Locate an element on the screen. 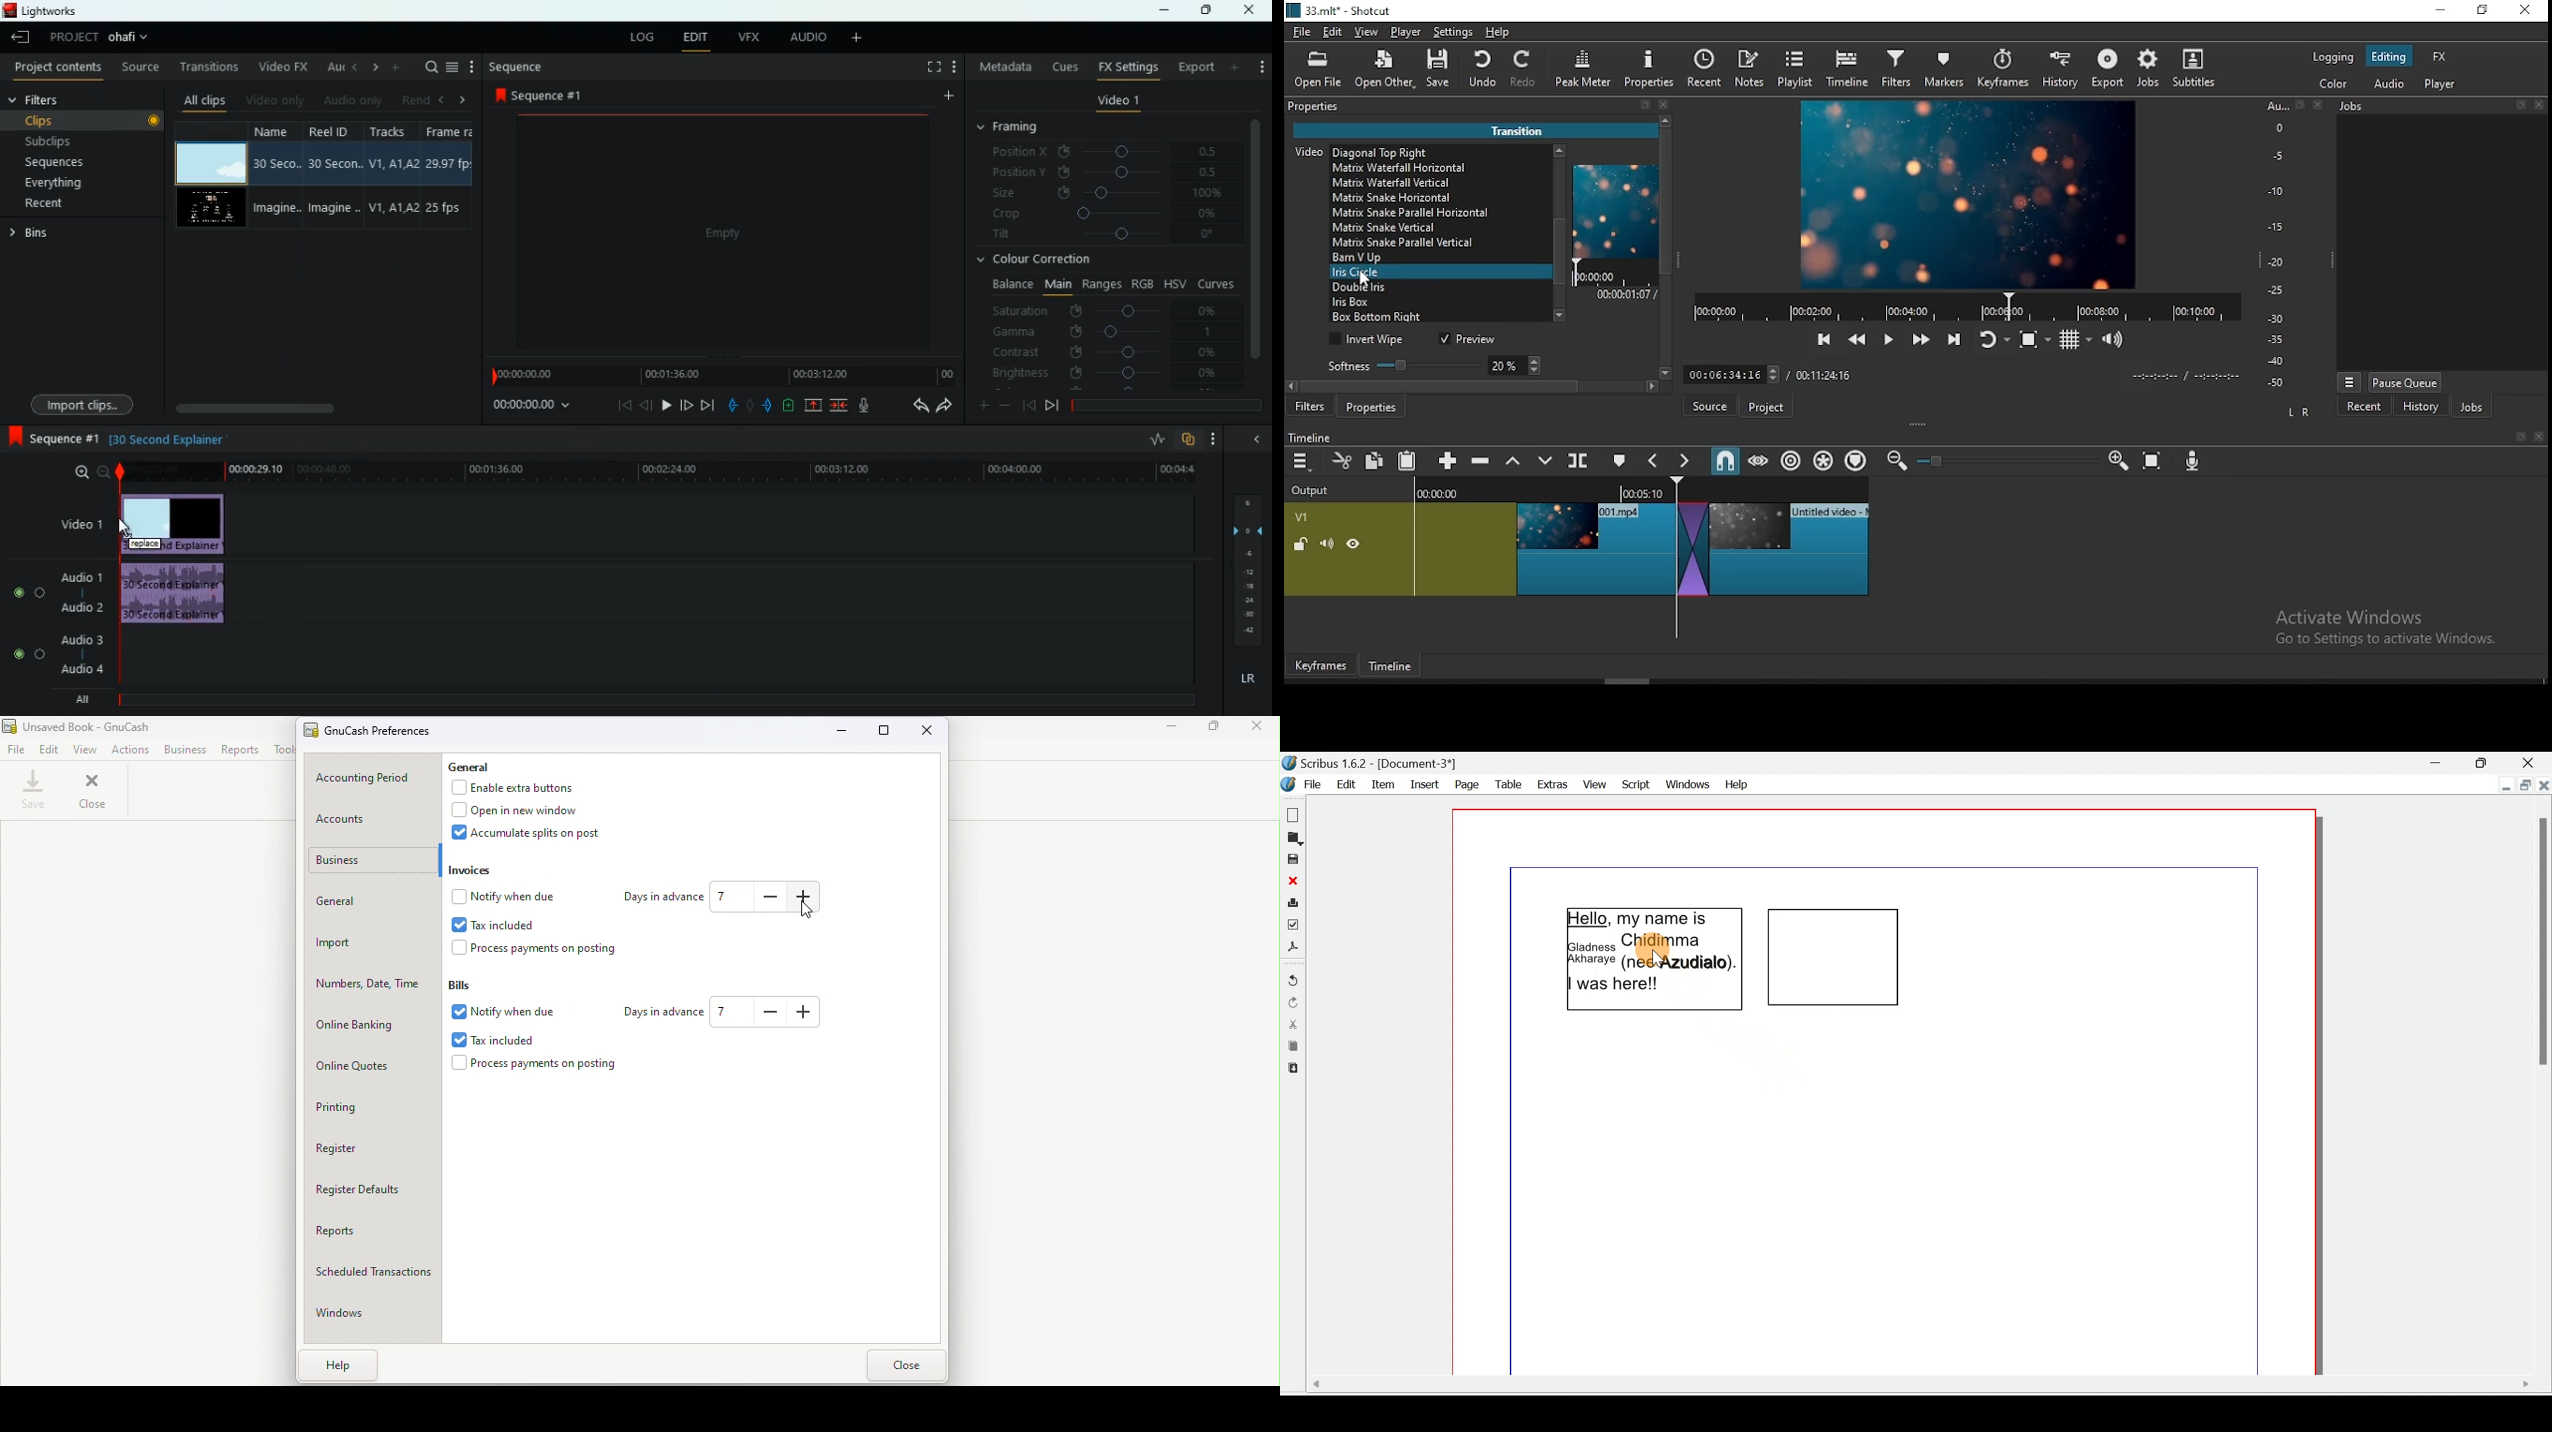  lightworks is located at coordinates (65, 10).